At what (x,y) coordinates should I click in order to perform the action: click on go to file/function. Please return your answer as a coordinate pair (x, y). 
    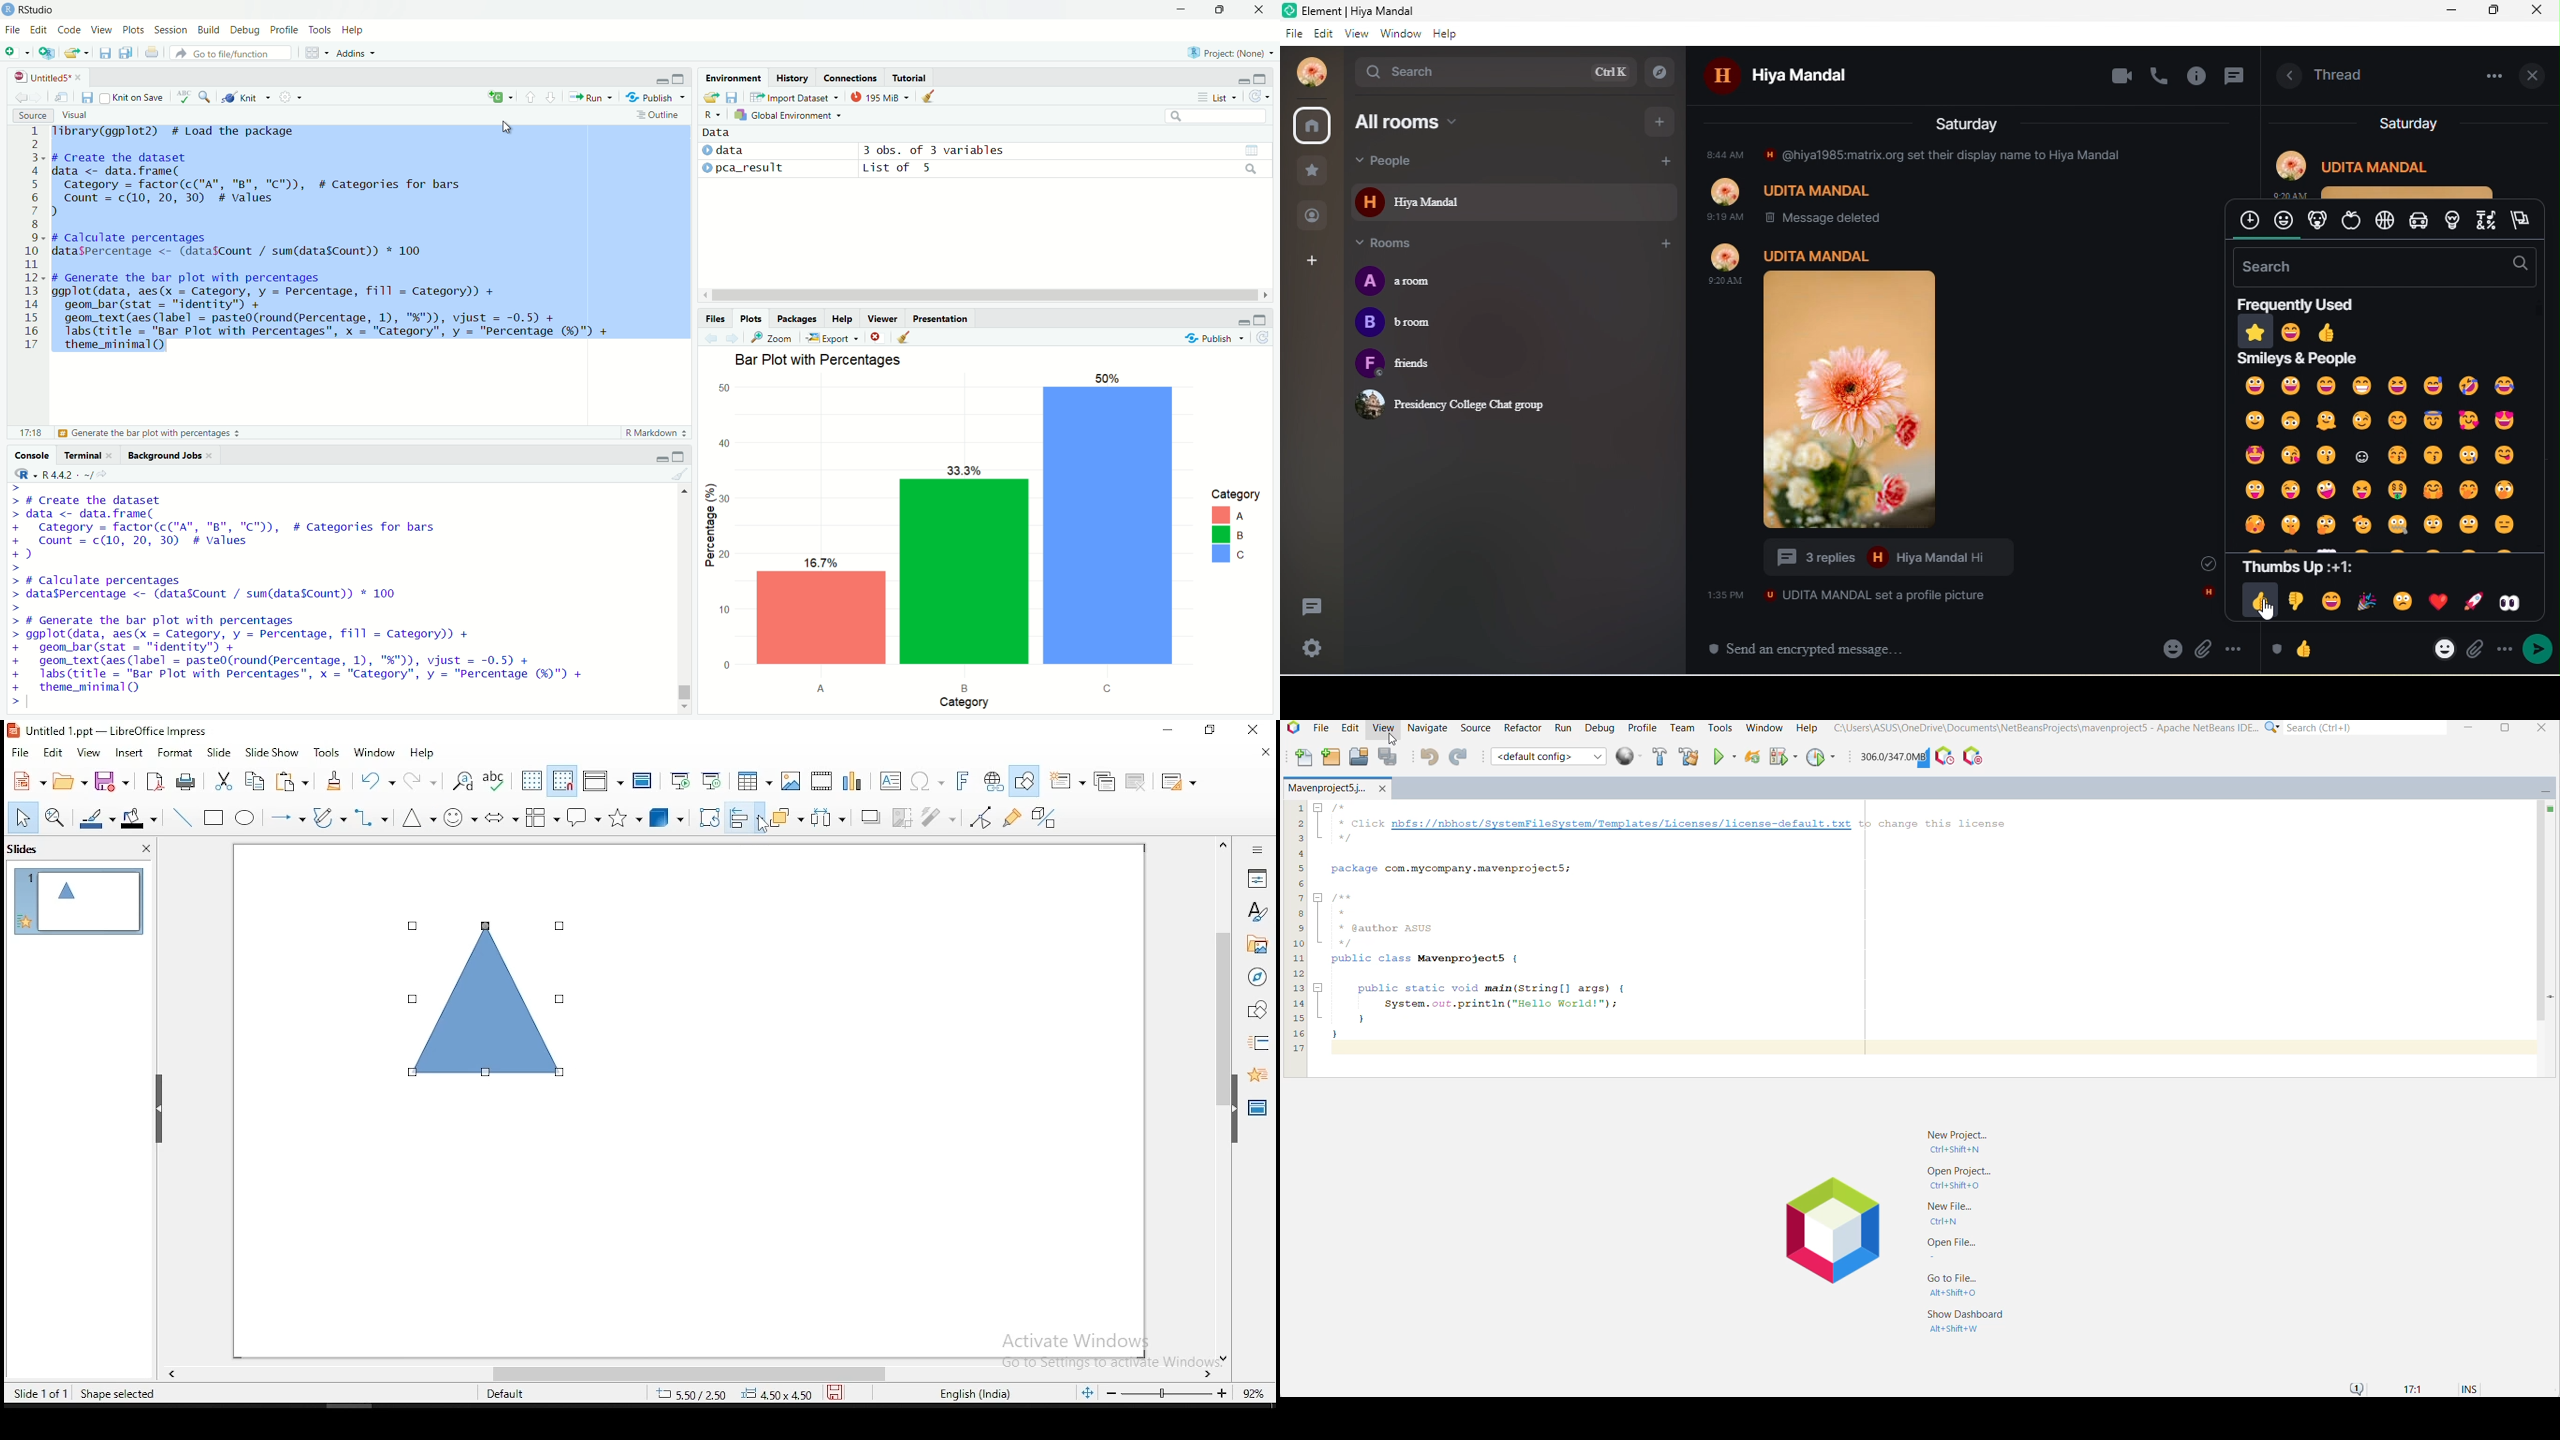
    Looking at the image, I should click on (232, 52).